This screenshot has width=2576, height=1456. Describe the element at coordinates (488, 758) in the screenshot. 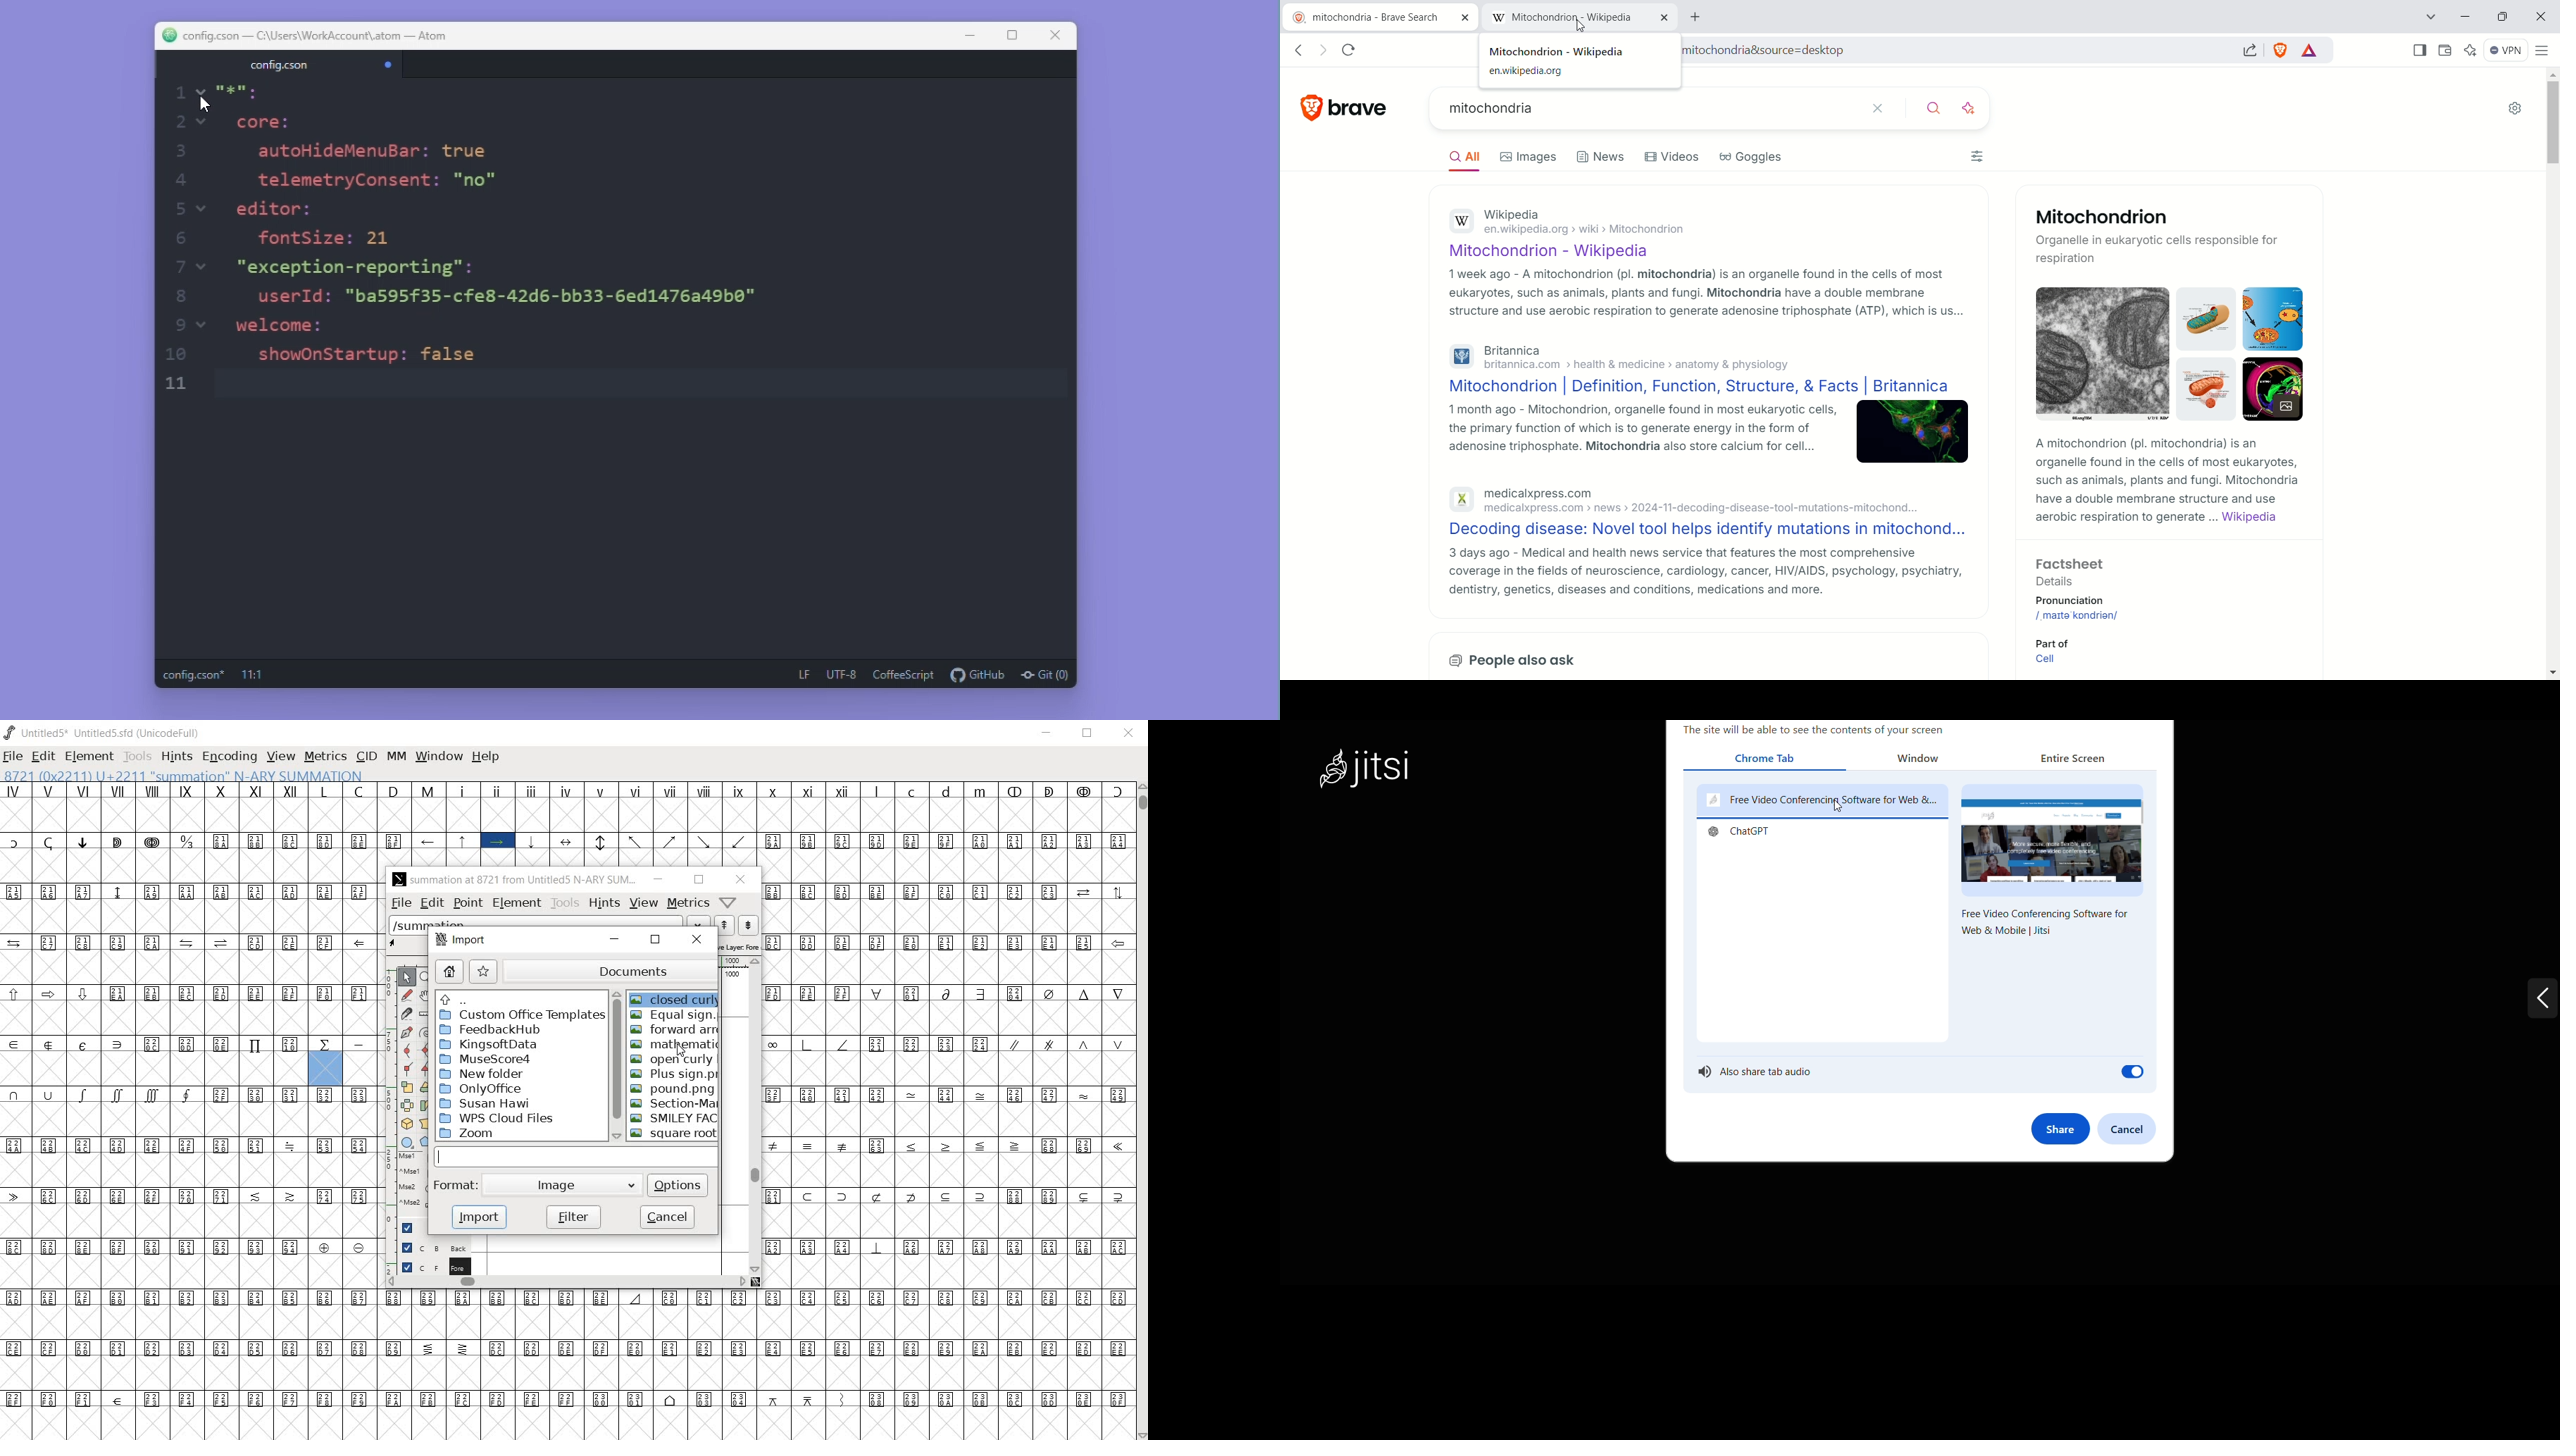

I see `HELP` at that location.